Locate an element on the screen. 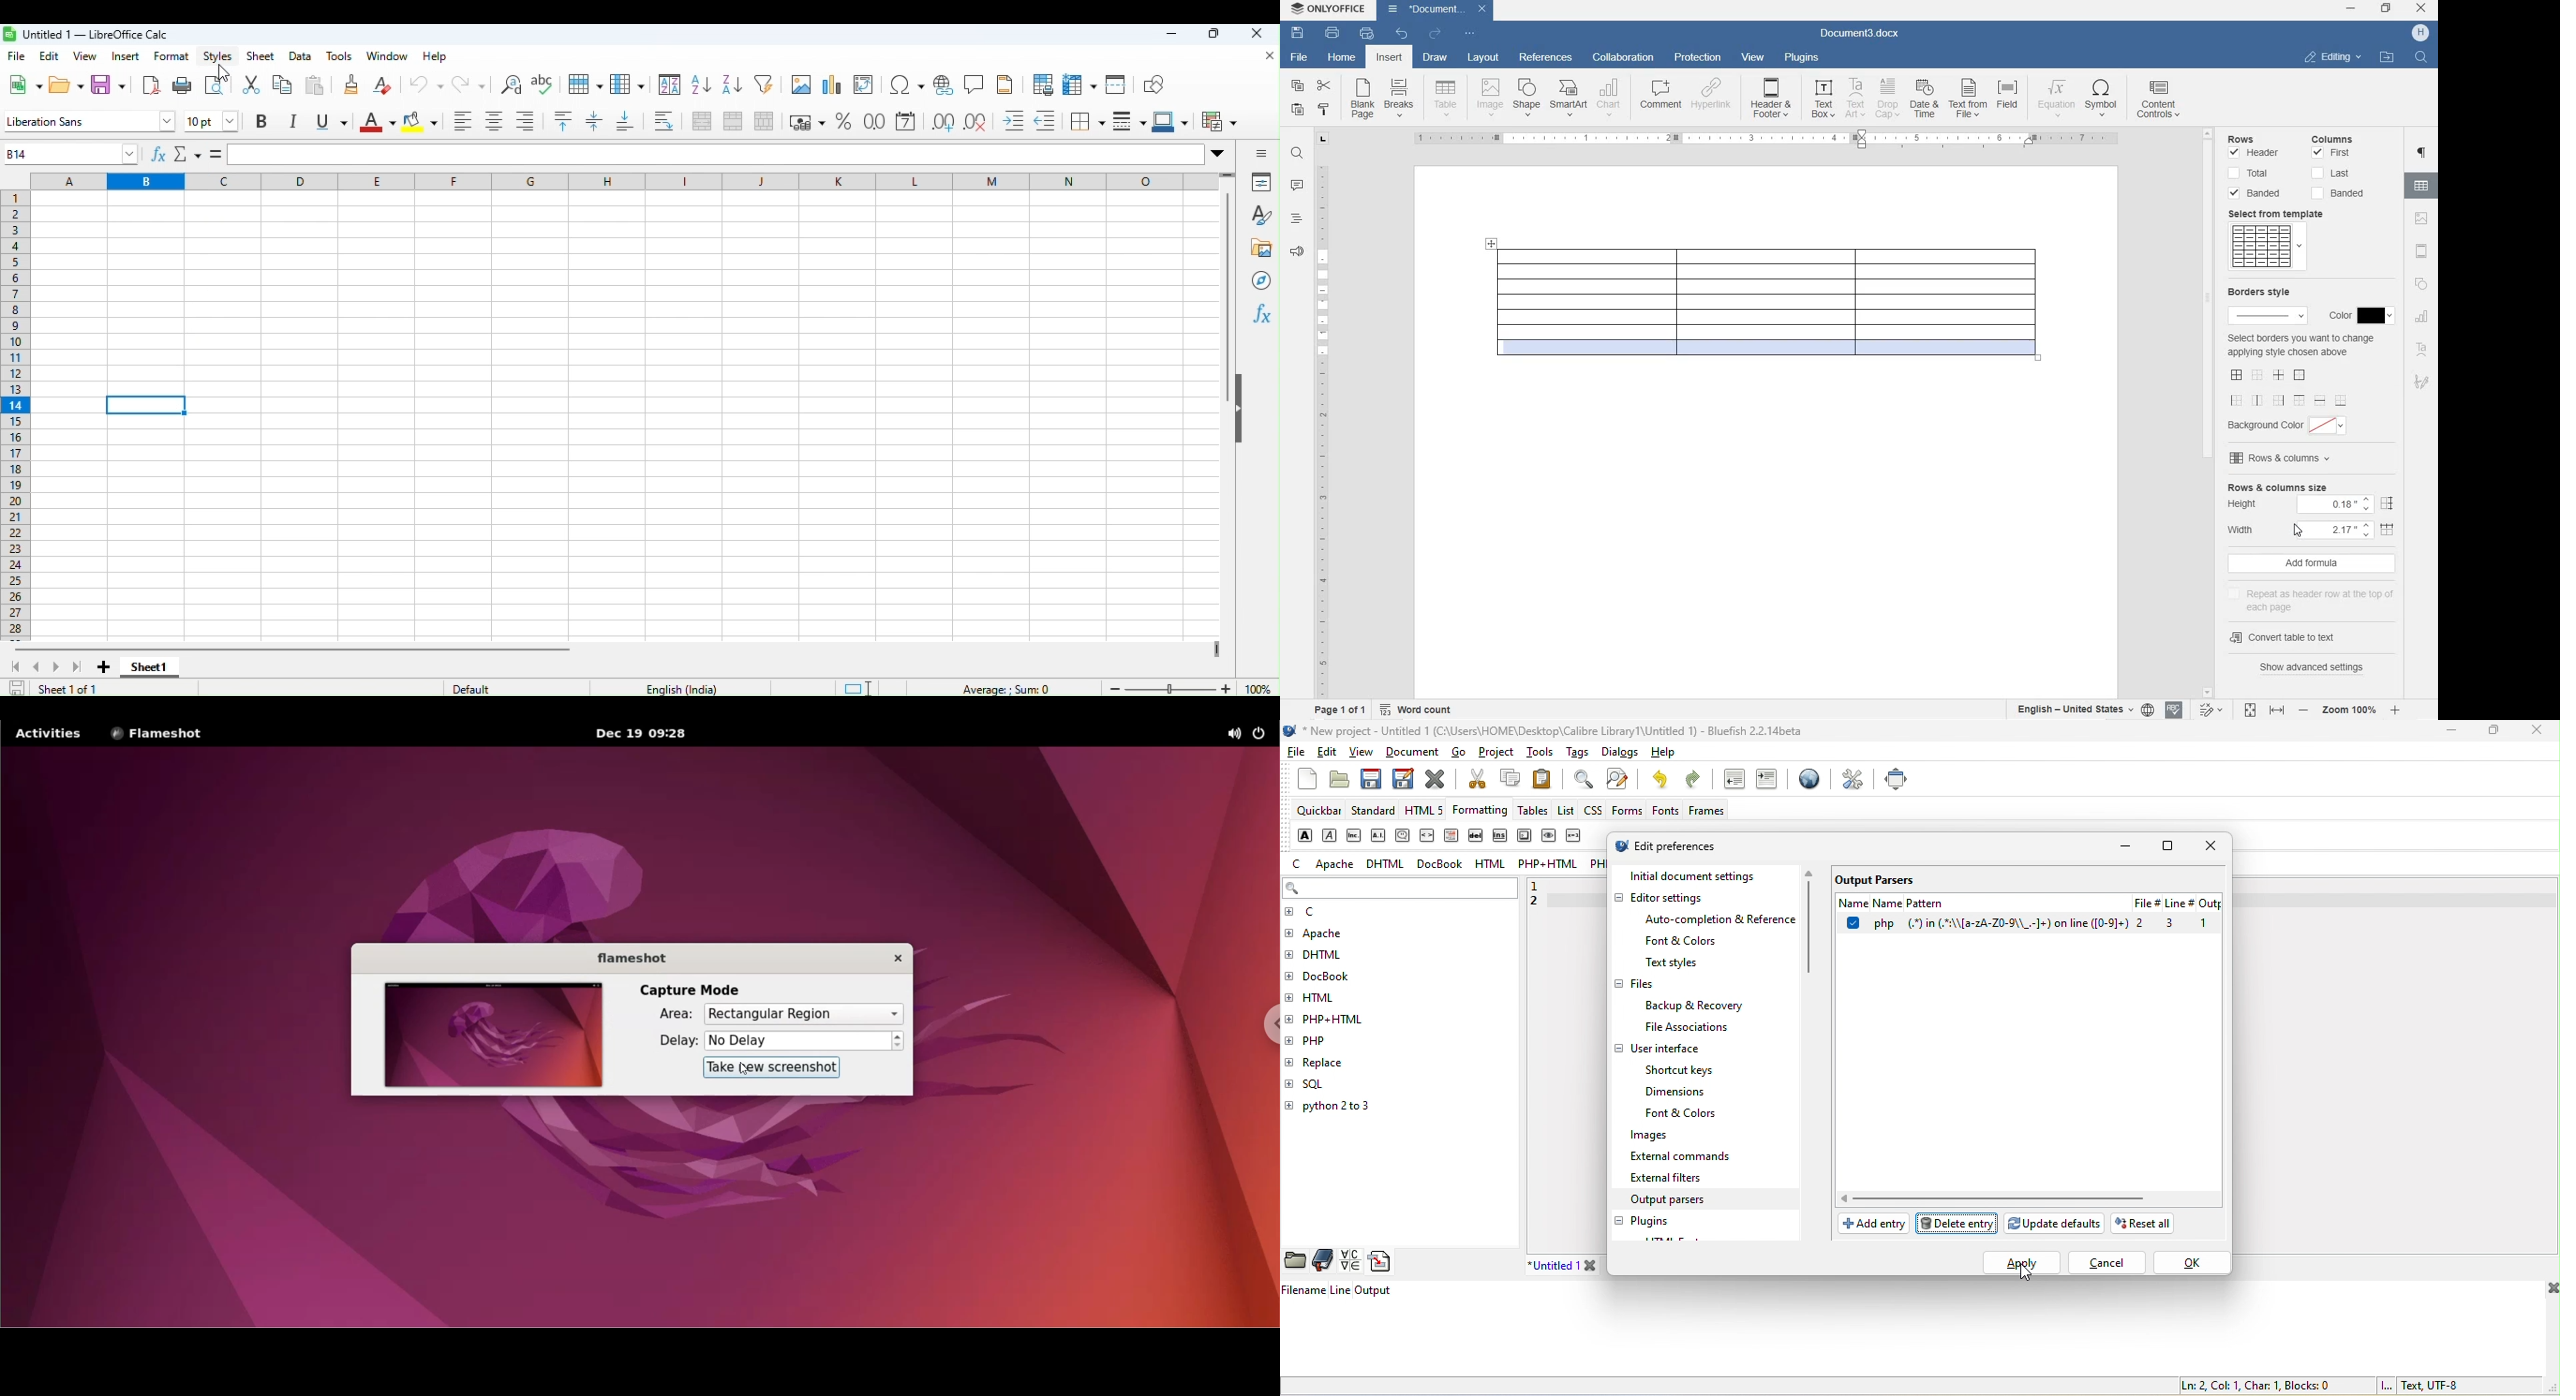 The height and width of the screenshot is (1400, 2576). TABLE SETTINGS is located at coordinates (2422, 186).